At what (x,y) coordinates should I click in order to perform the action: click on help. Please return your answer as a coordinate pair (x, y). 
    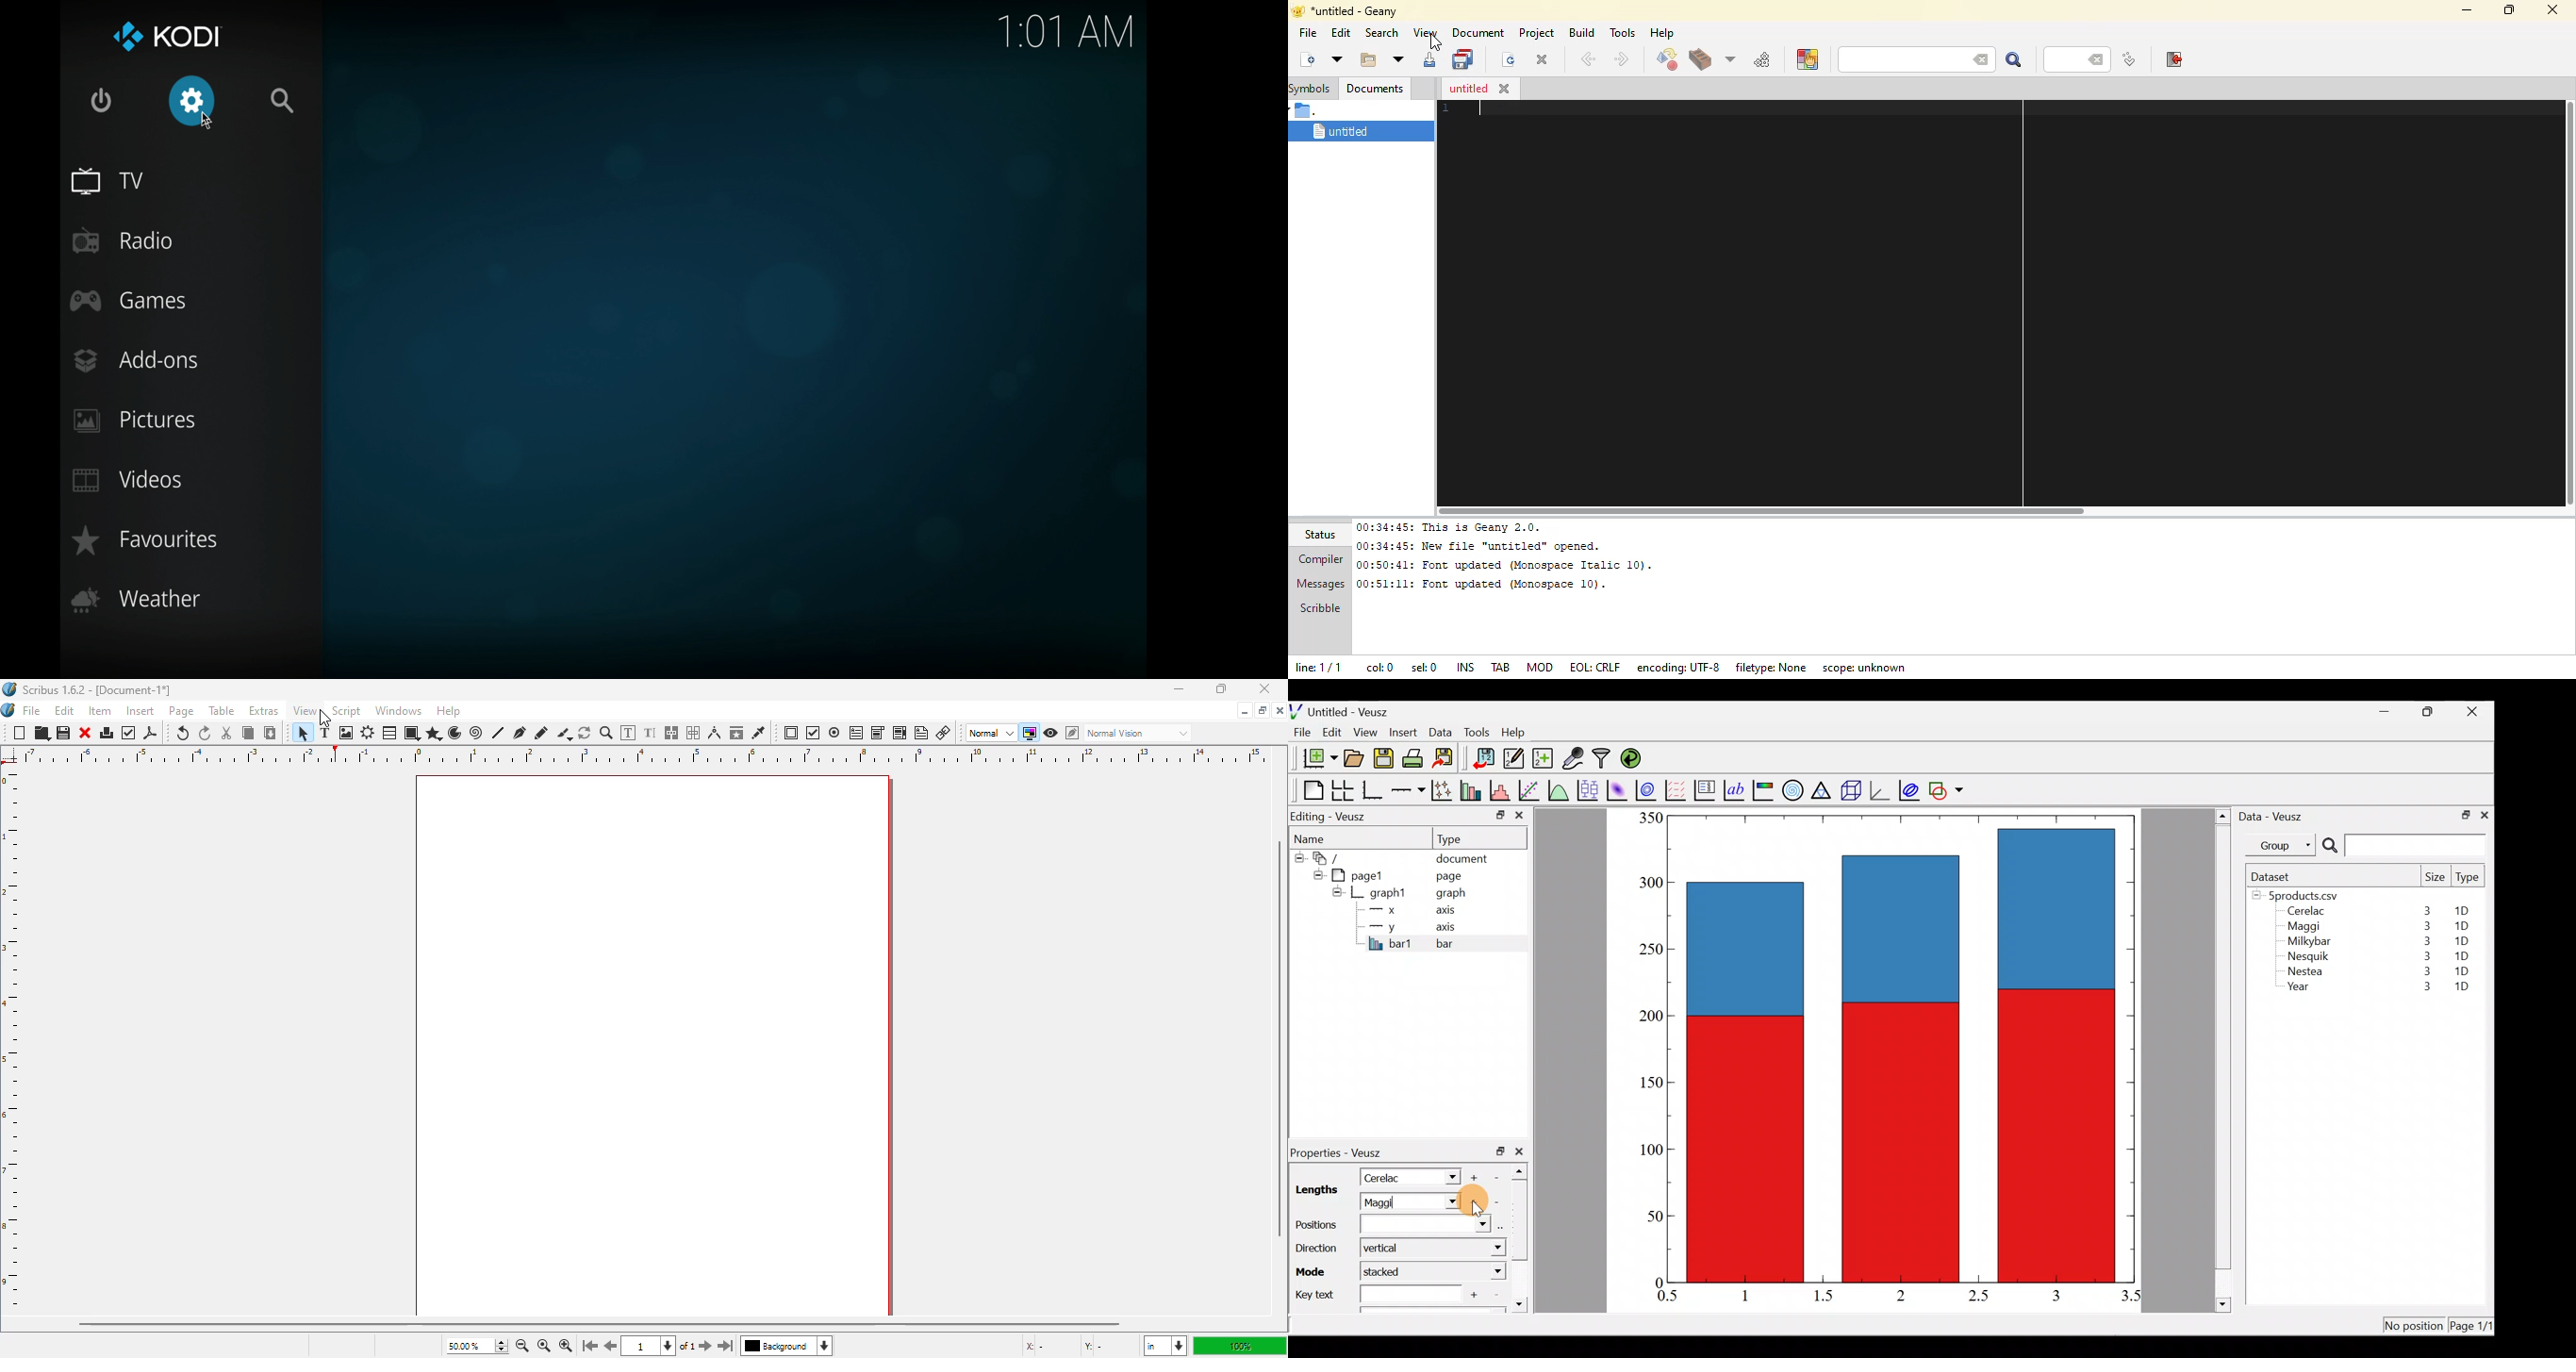
    Looking at the image, I should click on (449, 711).